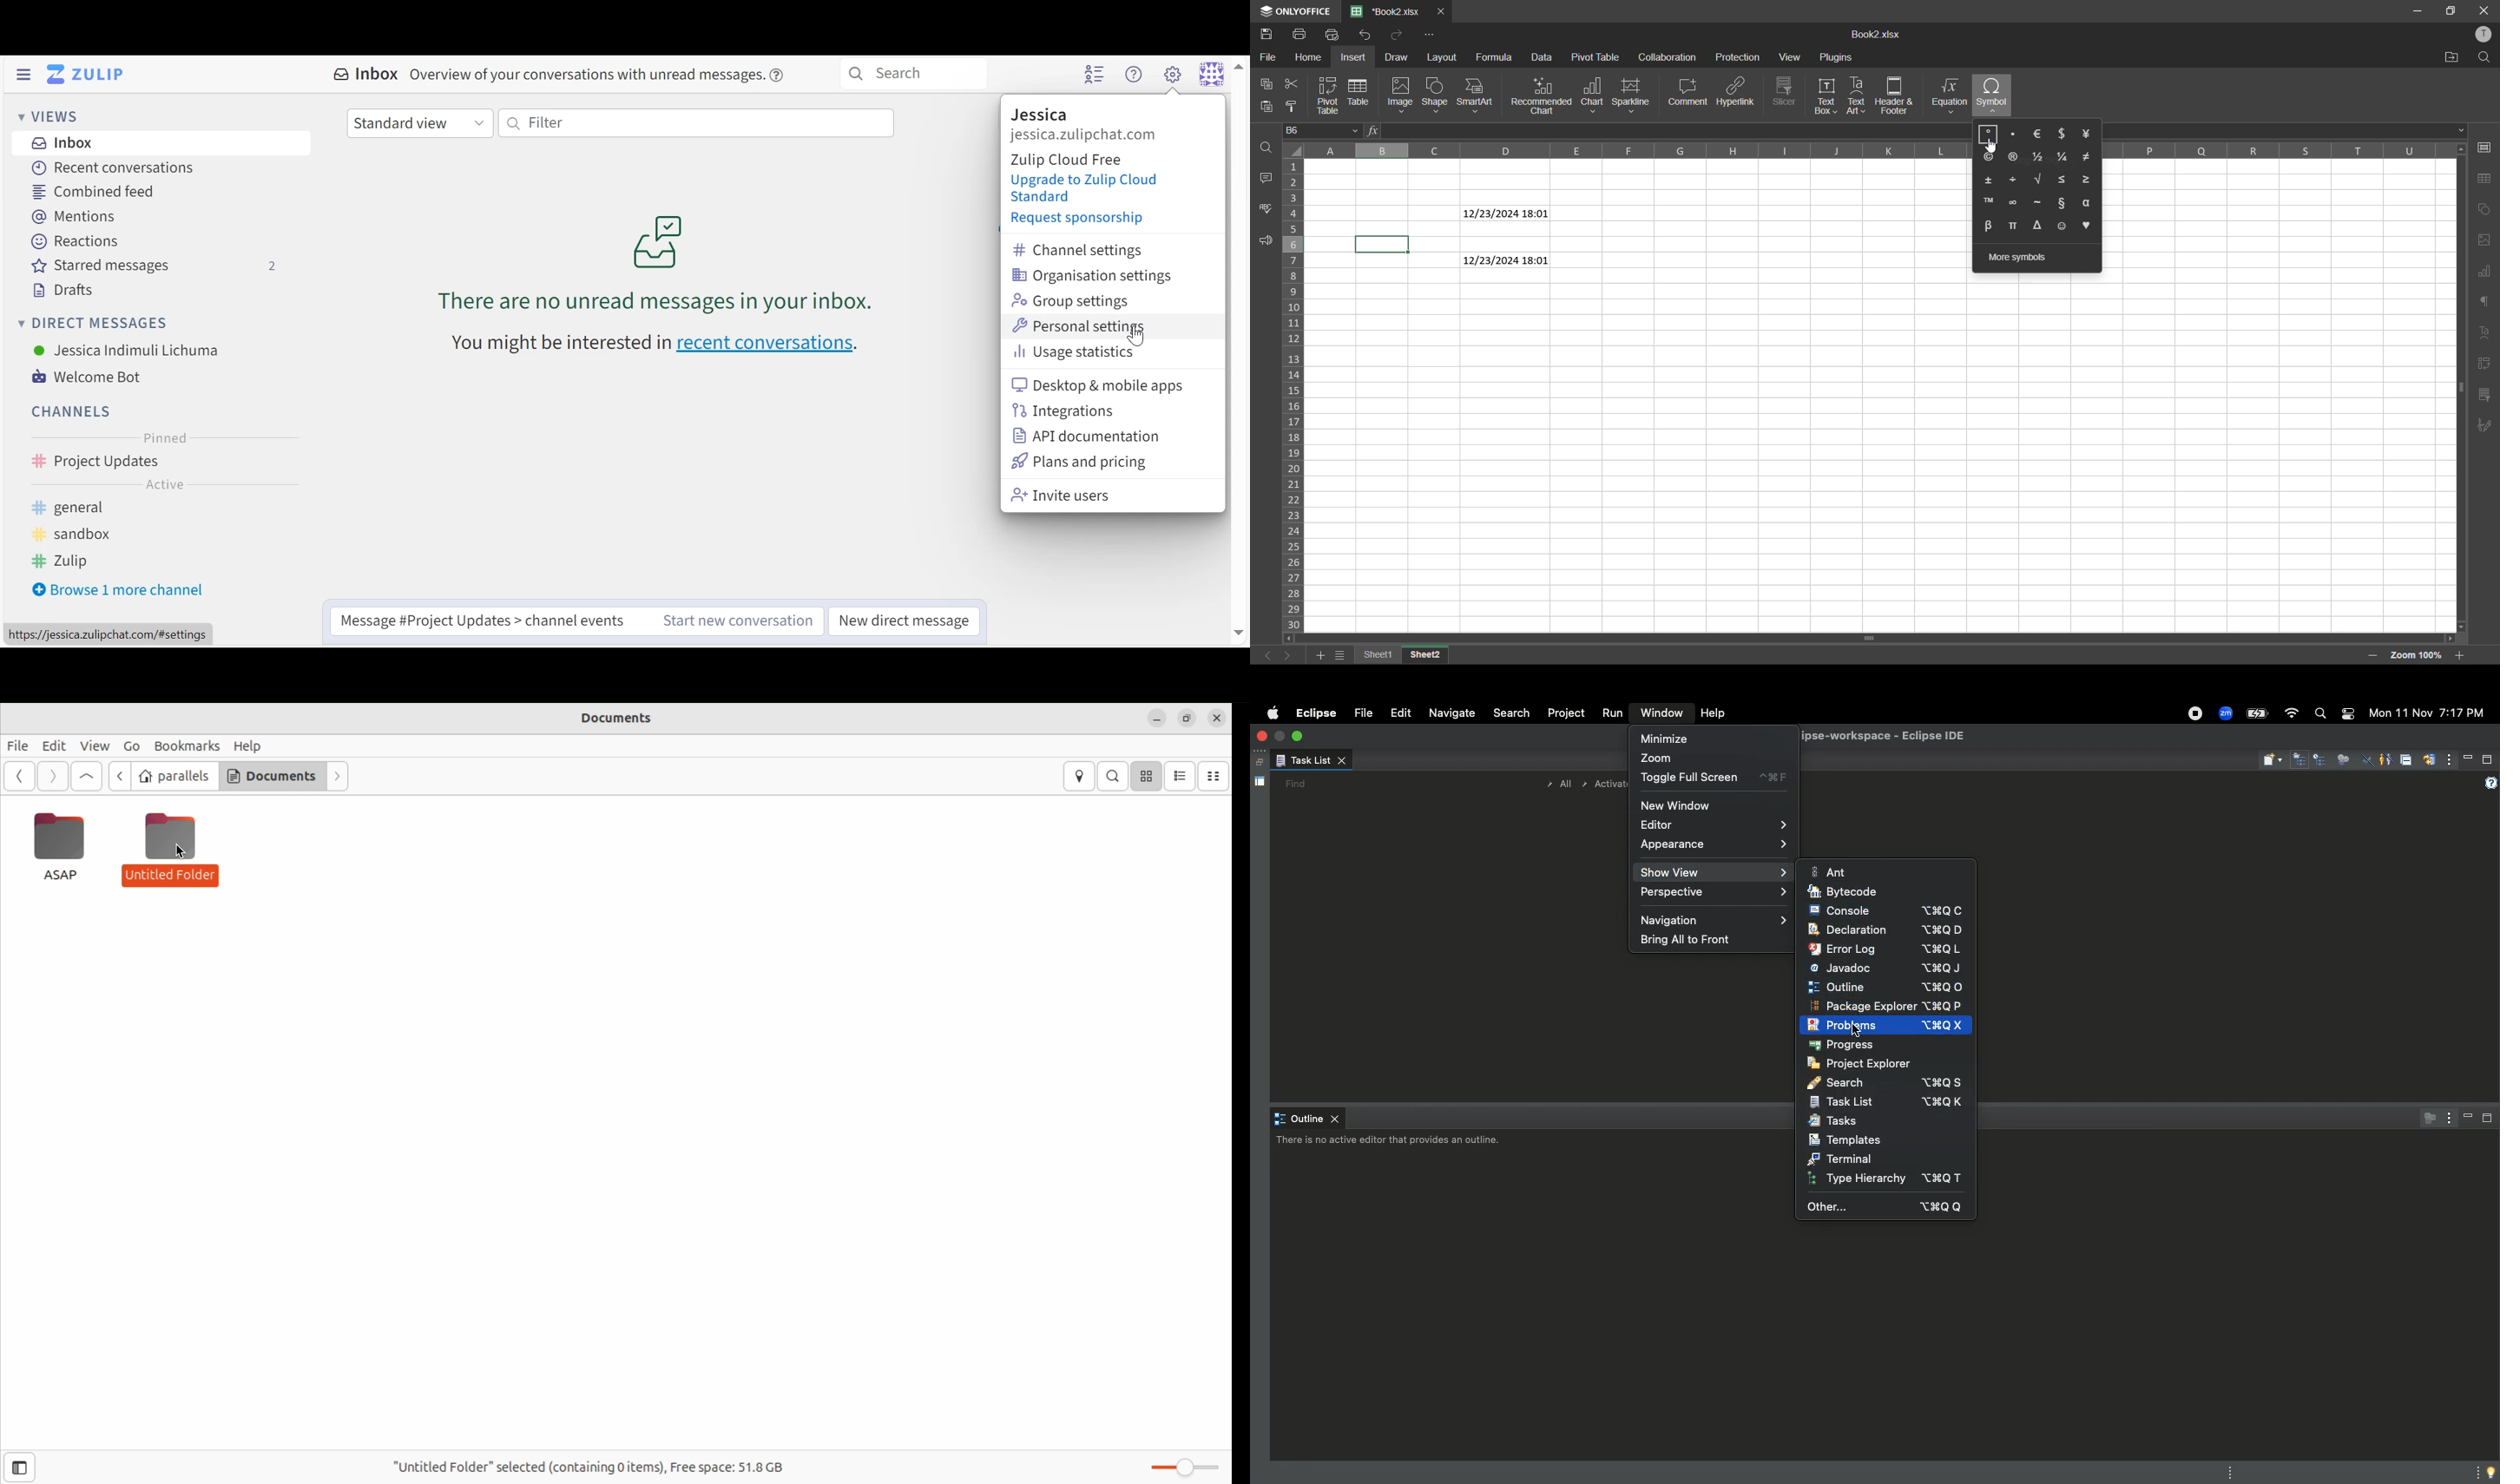 The width and height of the screenshot is (2520, 1484). I want to click on Filter by text, so click(698, 122).